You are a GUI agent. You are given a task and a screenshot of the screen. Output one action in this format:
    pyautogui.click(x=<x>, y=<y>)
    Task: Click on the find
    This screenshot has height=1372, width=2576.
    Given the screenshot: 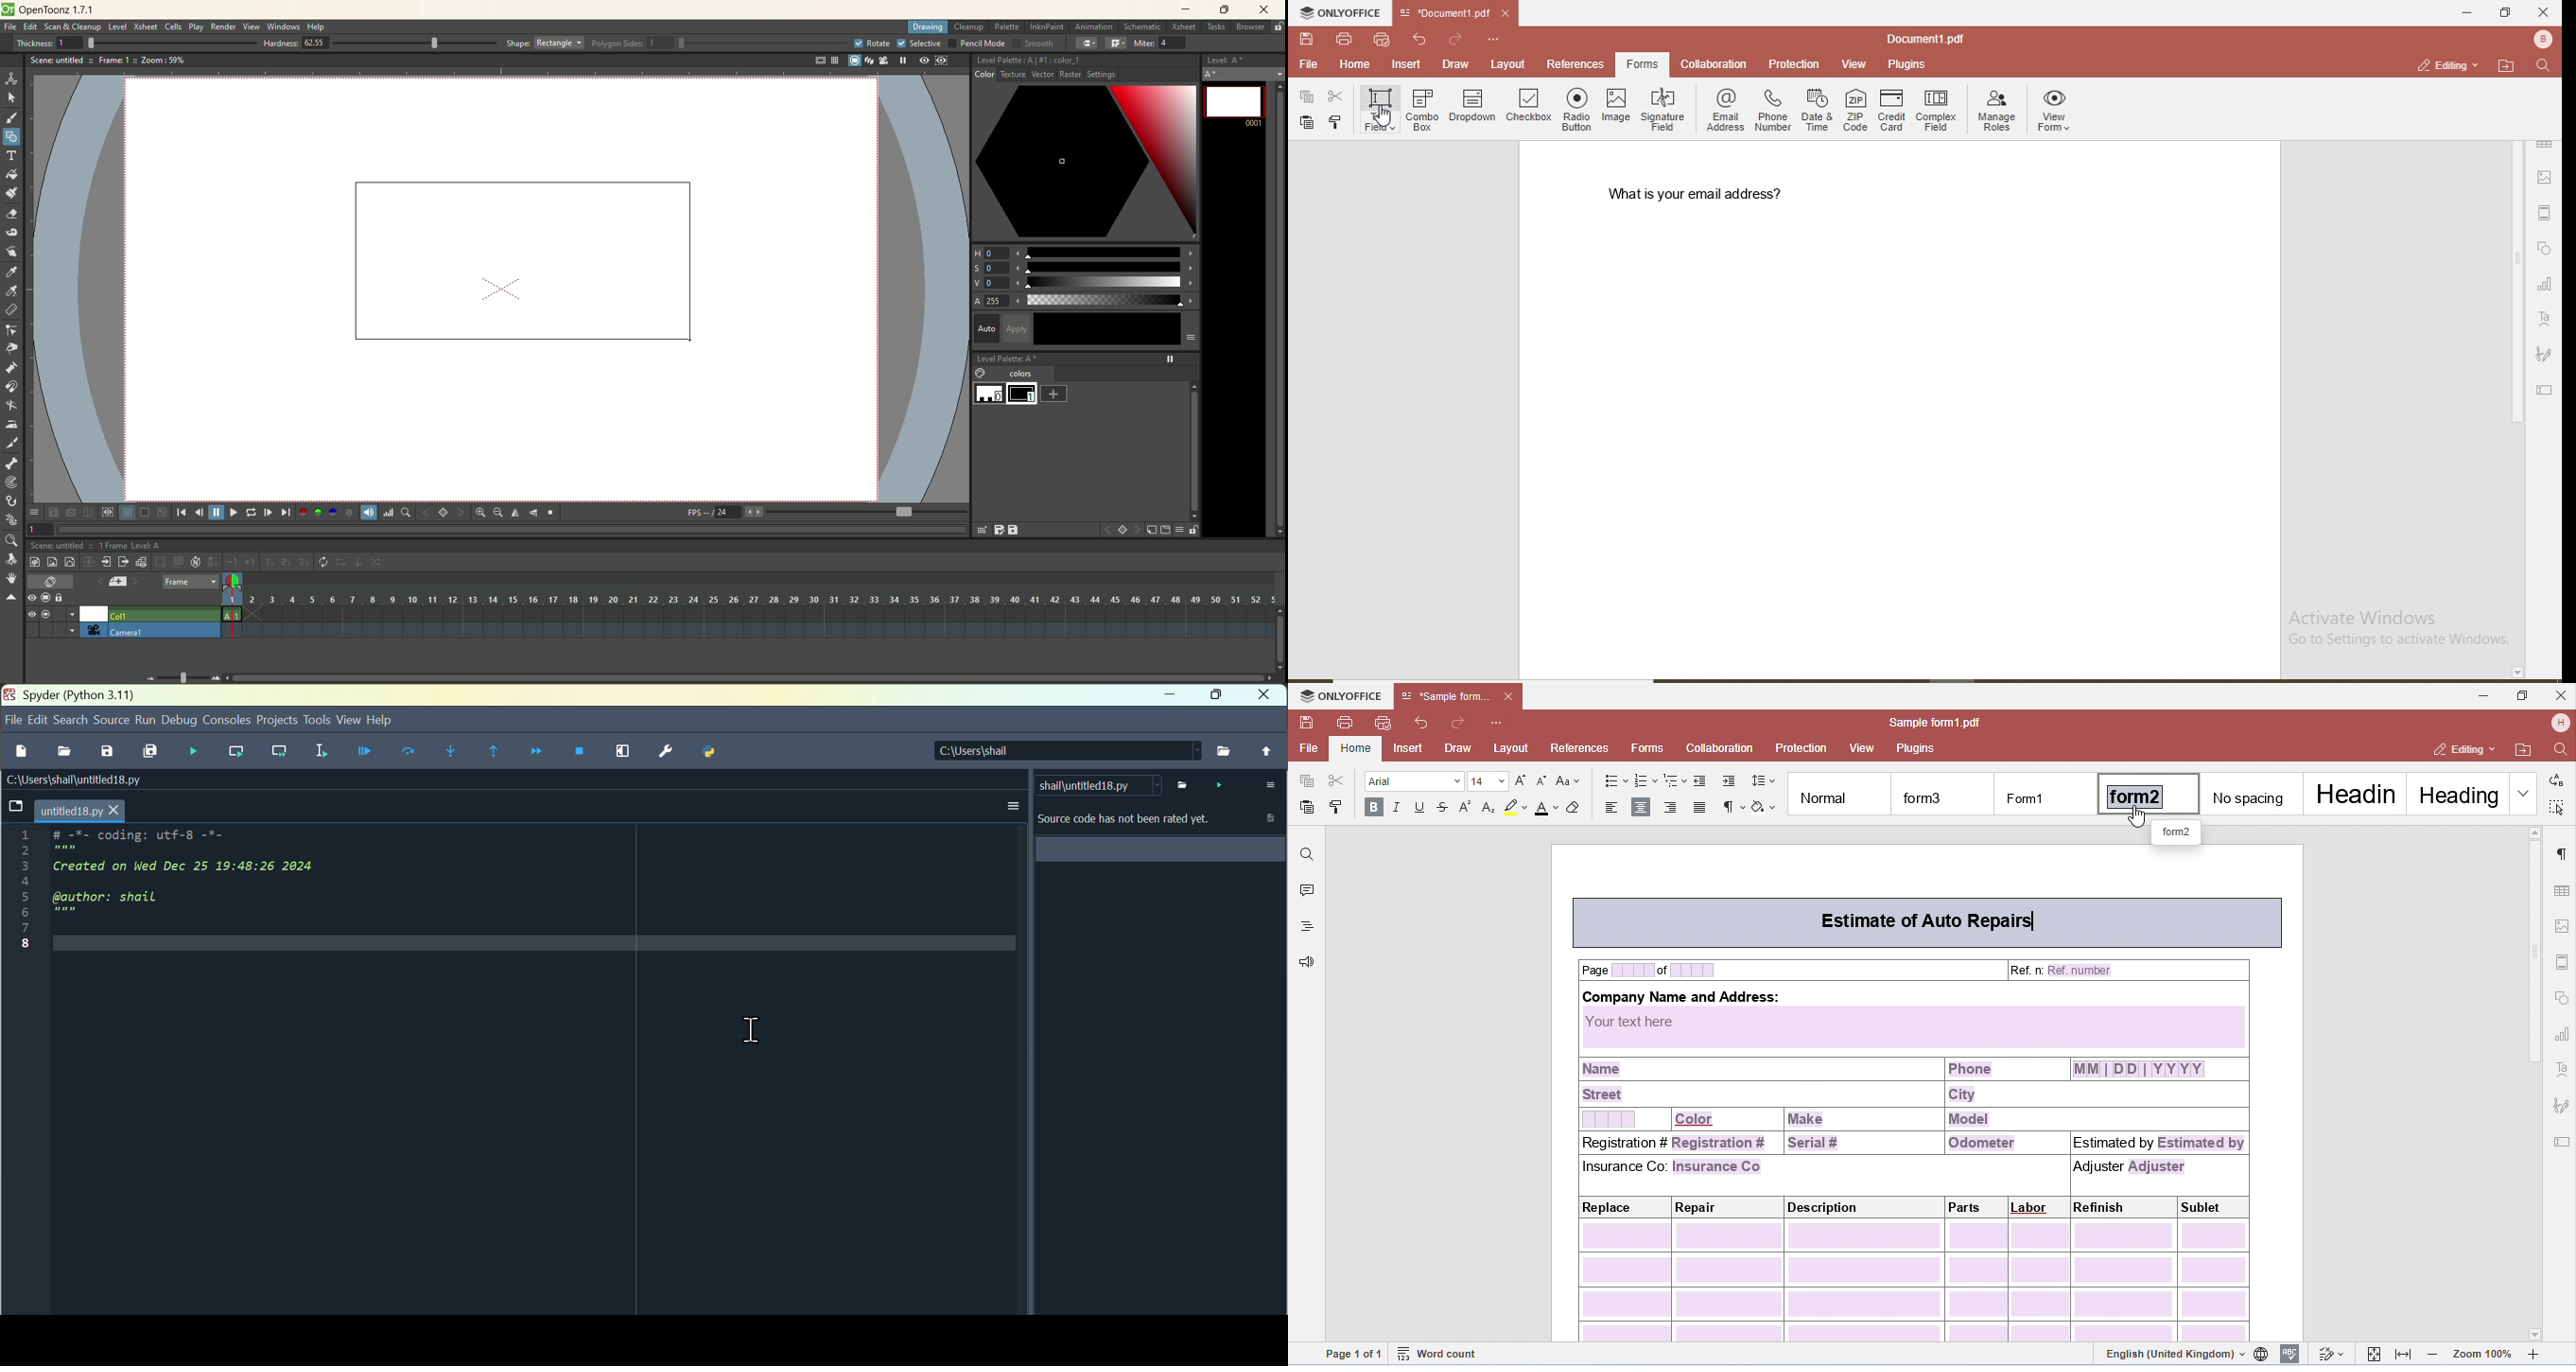 What is the action you would take?
    pyautogui.click(x=2543, y=66)
    